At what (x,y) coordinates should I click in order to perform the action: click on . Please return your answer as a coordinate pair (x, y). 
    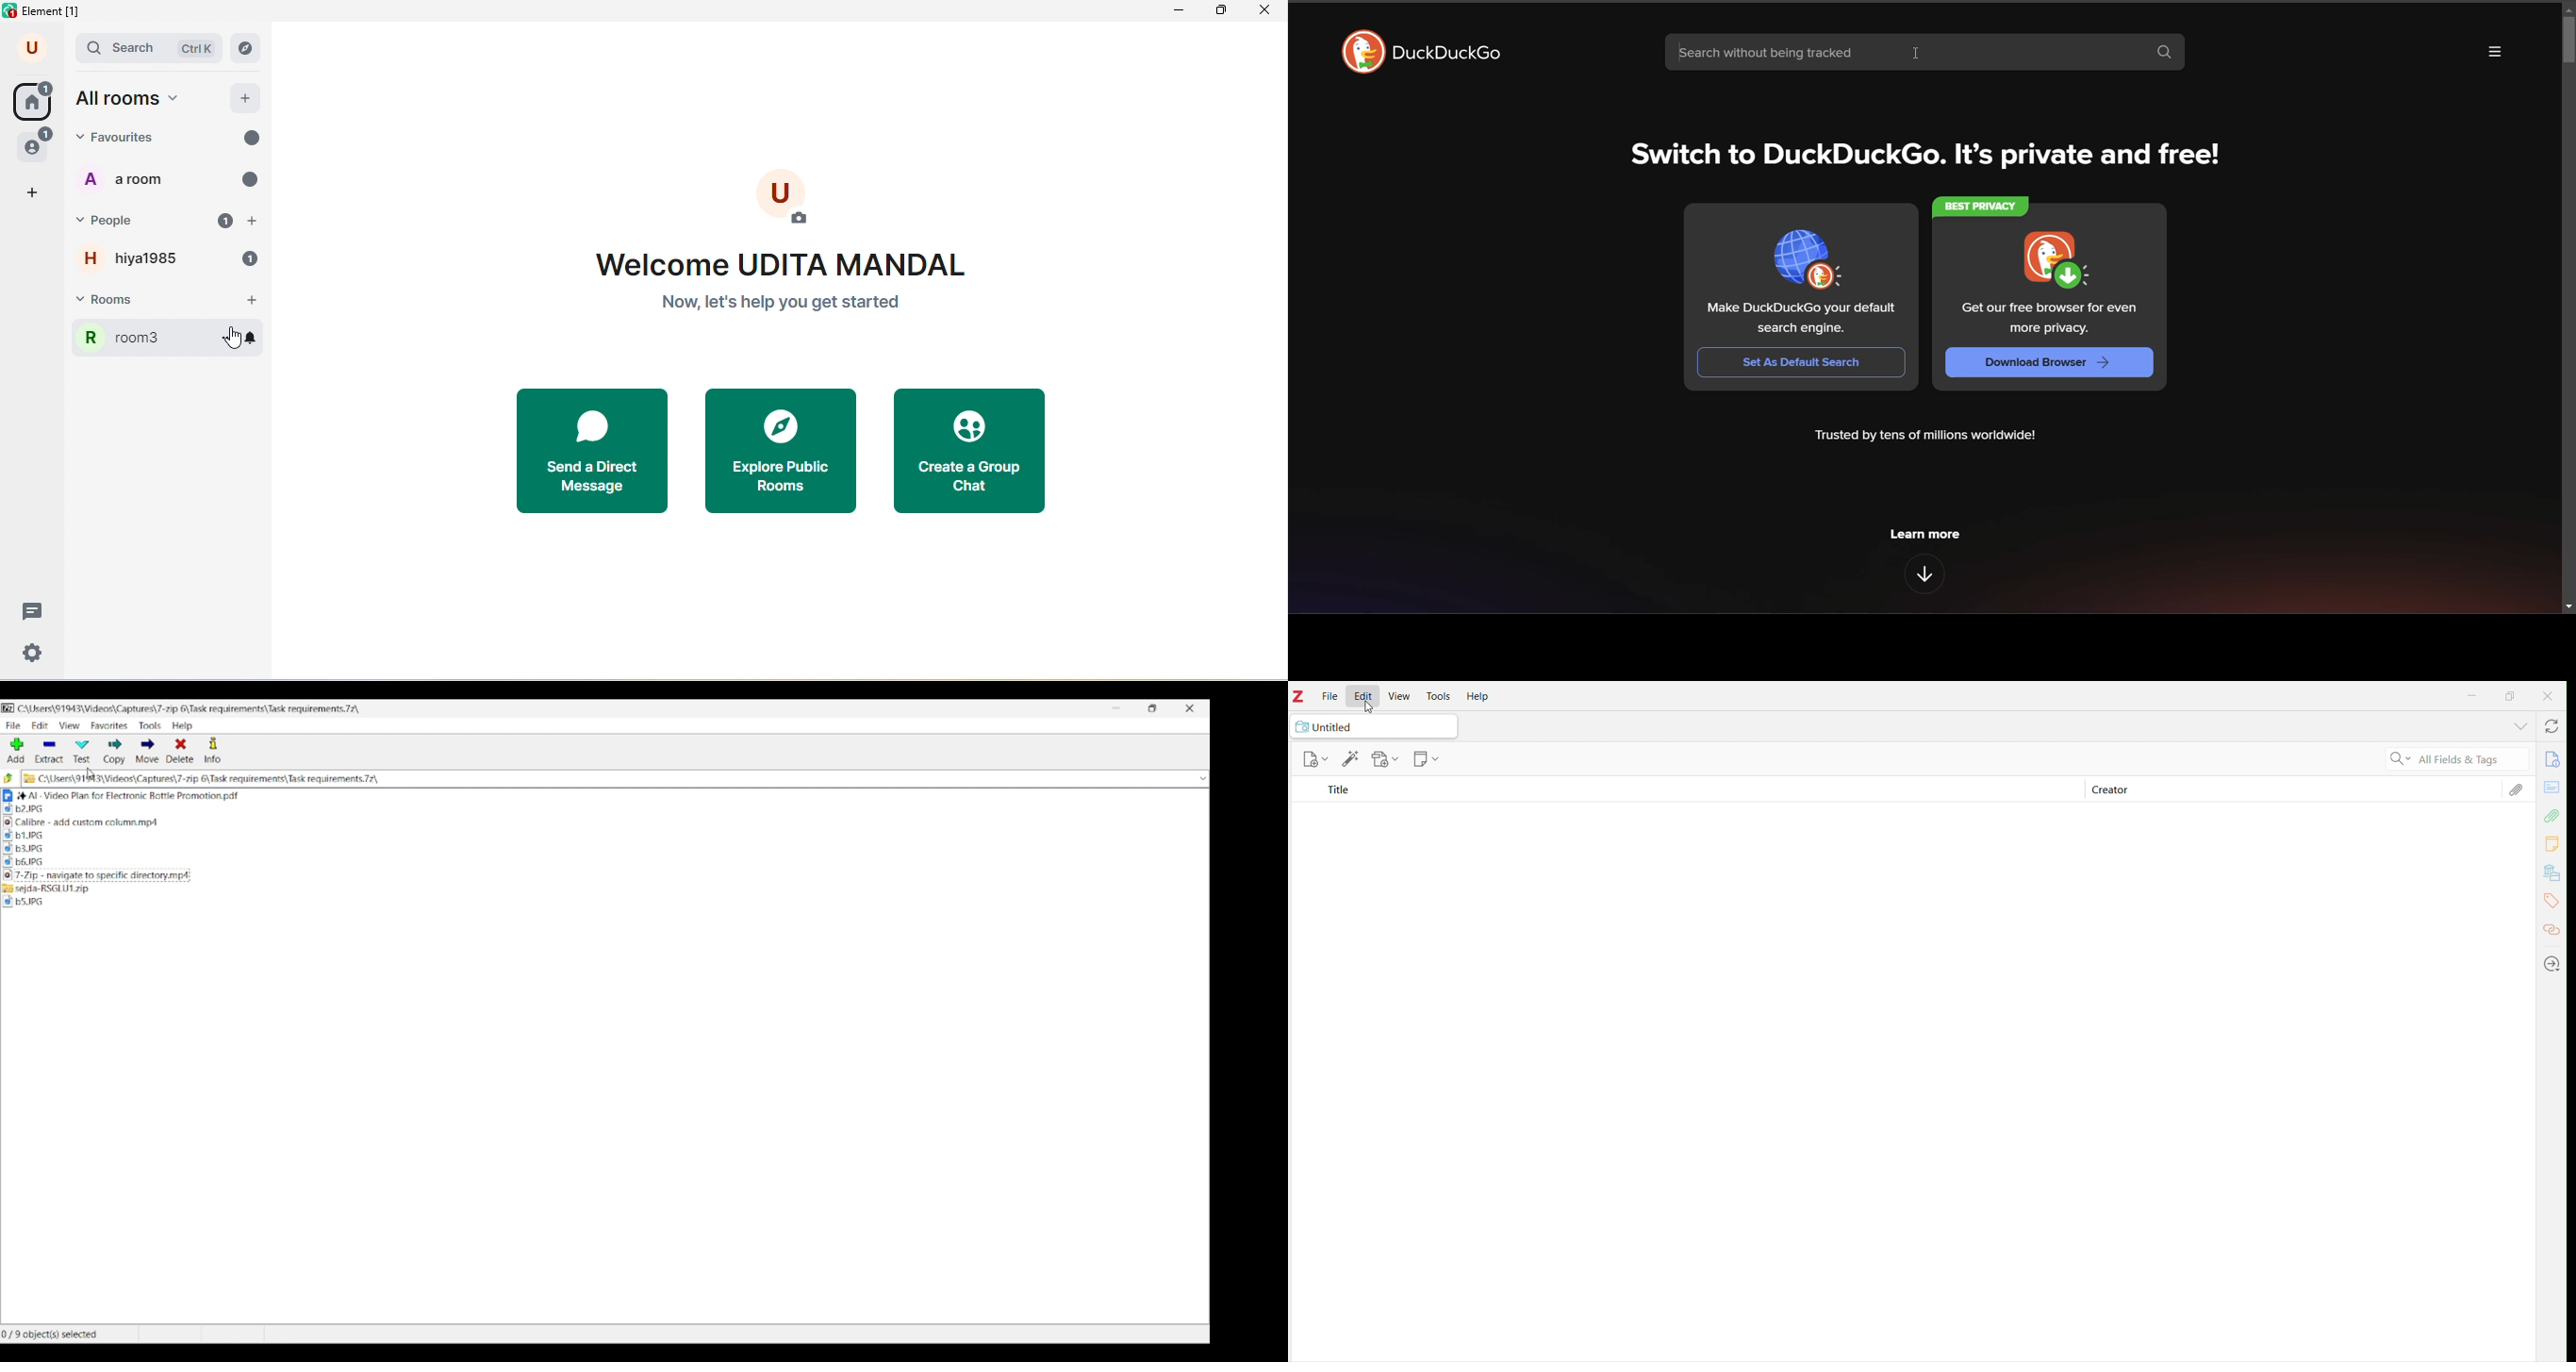
    Looking at the image, I should click on (1301, 699).